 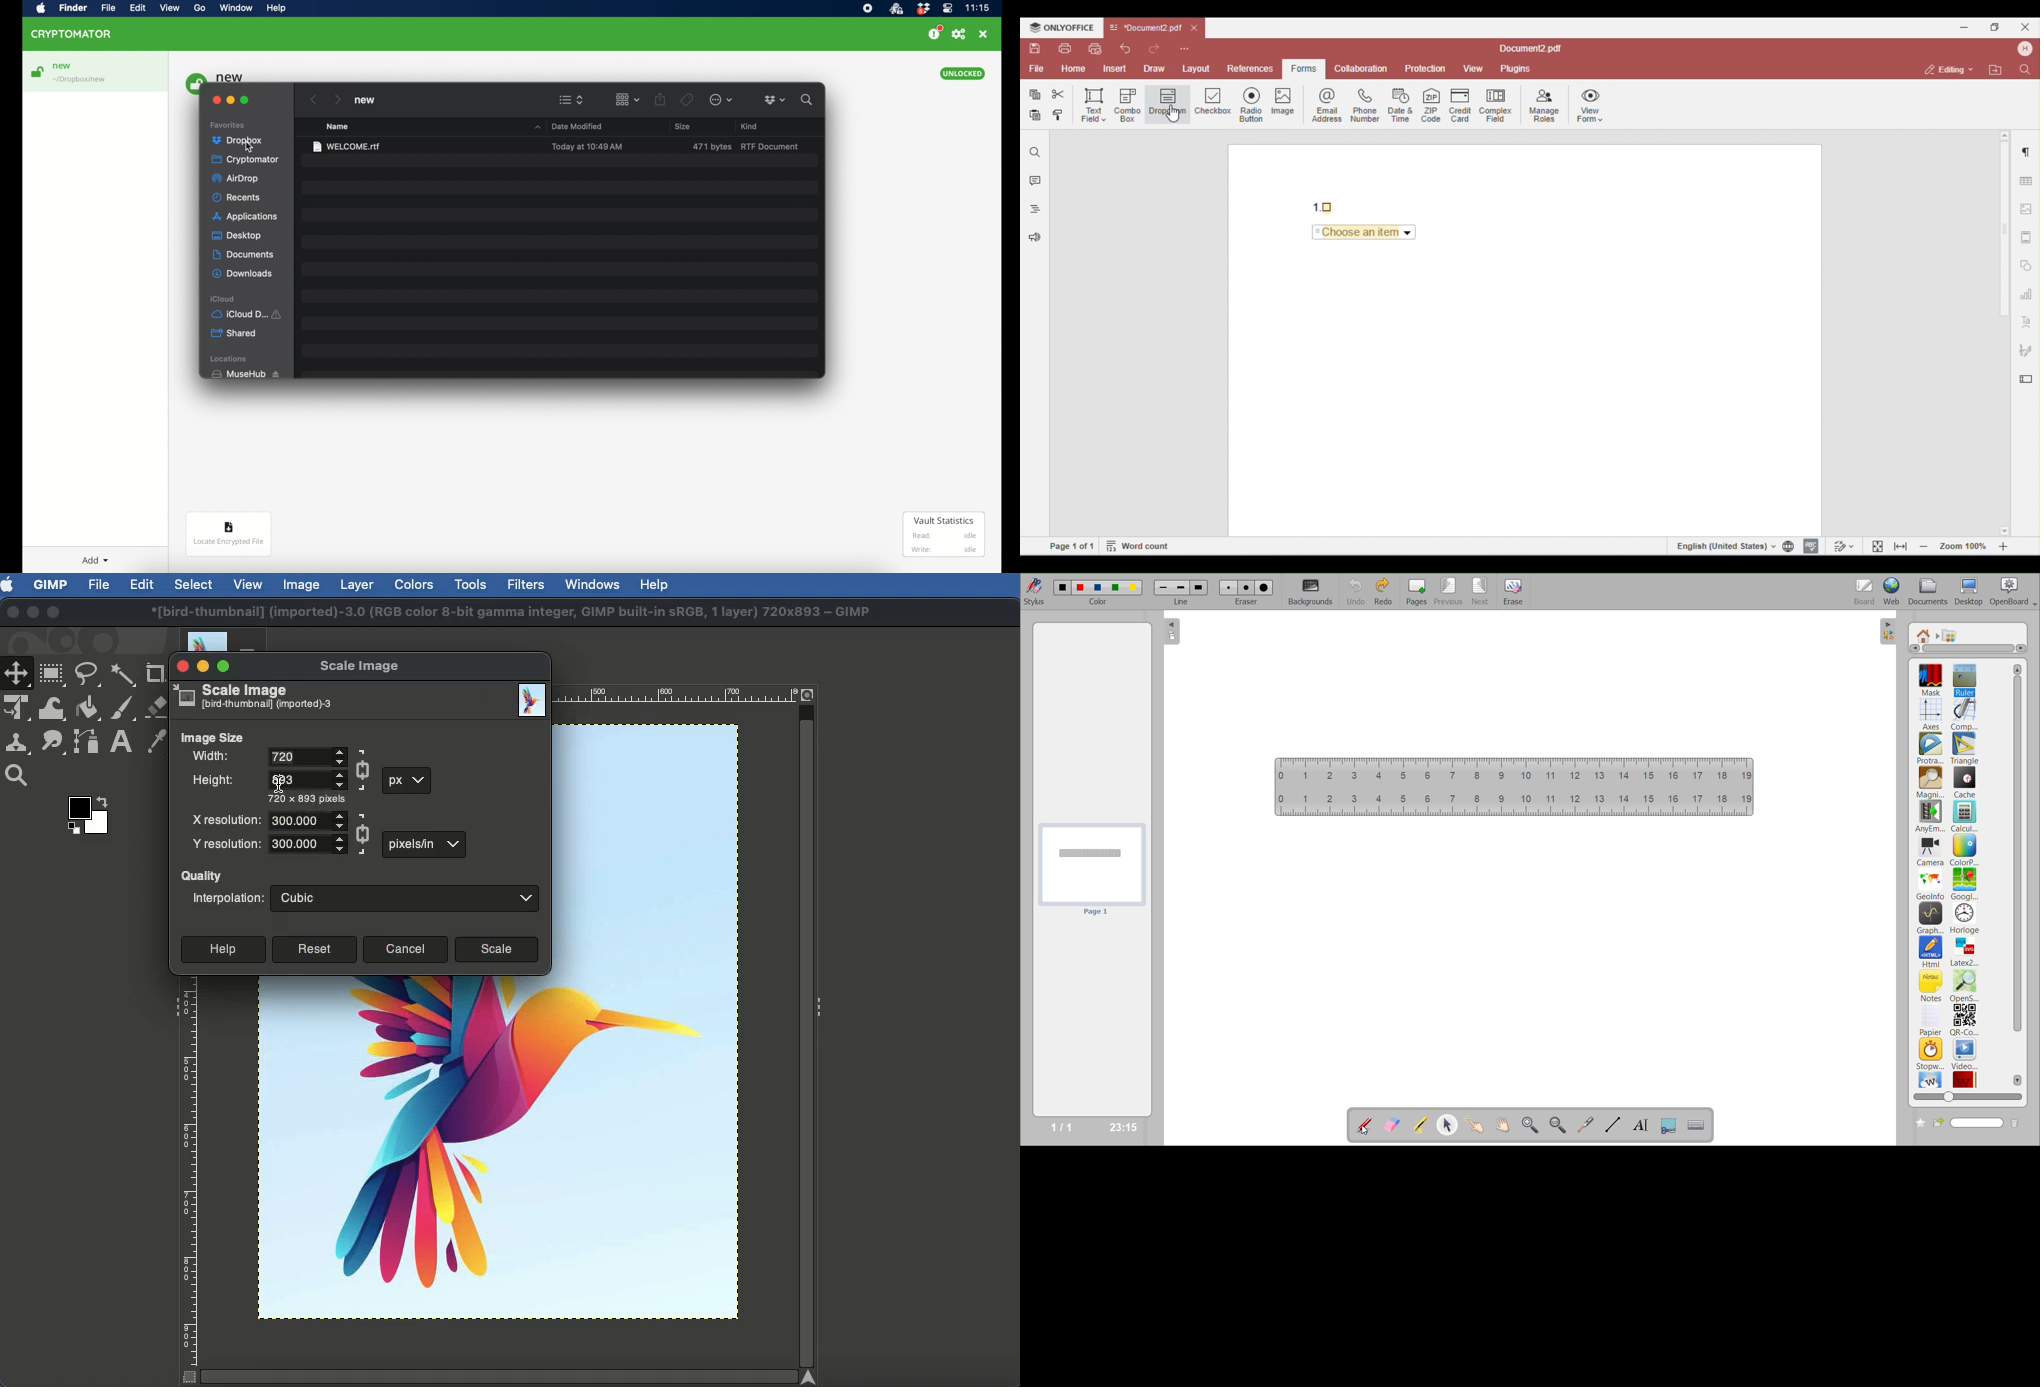 I want to click on Edit, so click(x=141, y=584).